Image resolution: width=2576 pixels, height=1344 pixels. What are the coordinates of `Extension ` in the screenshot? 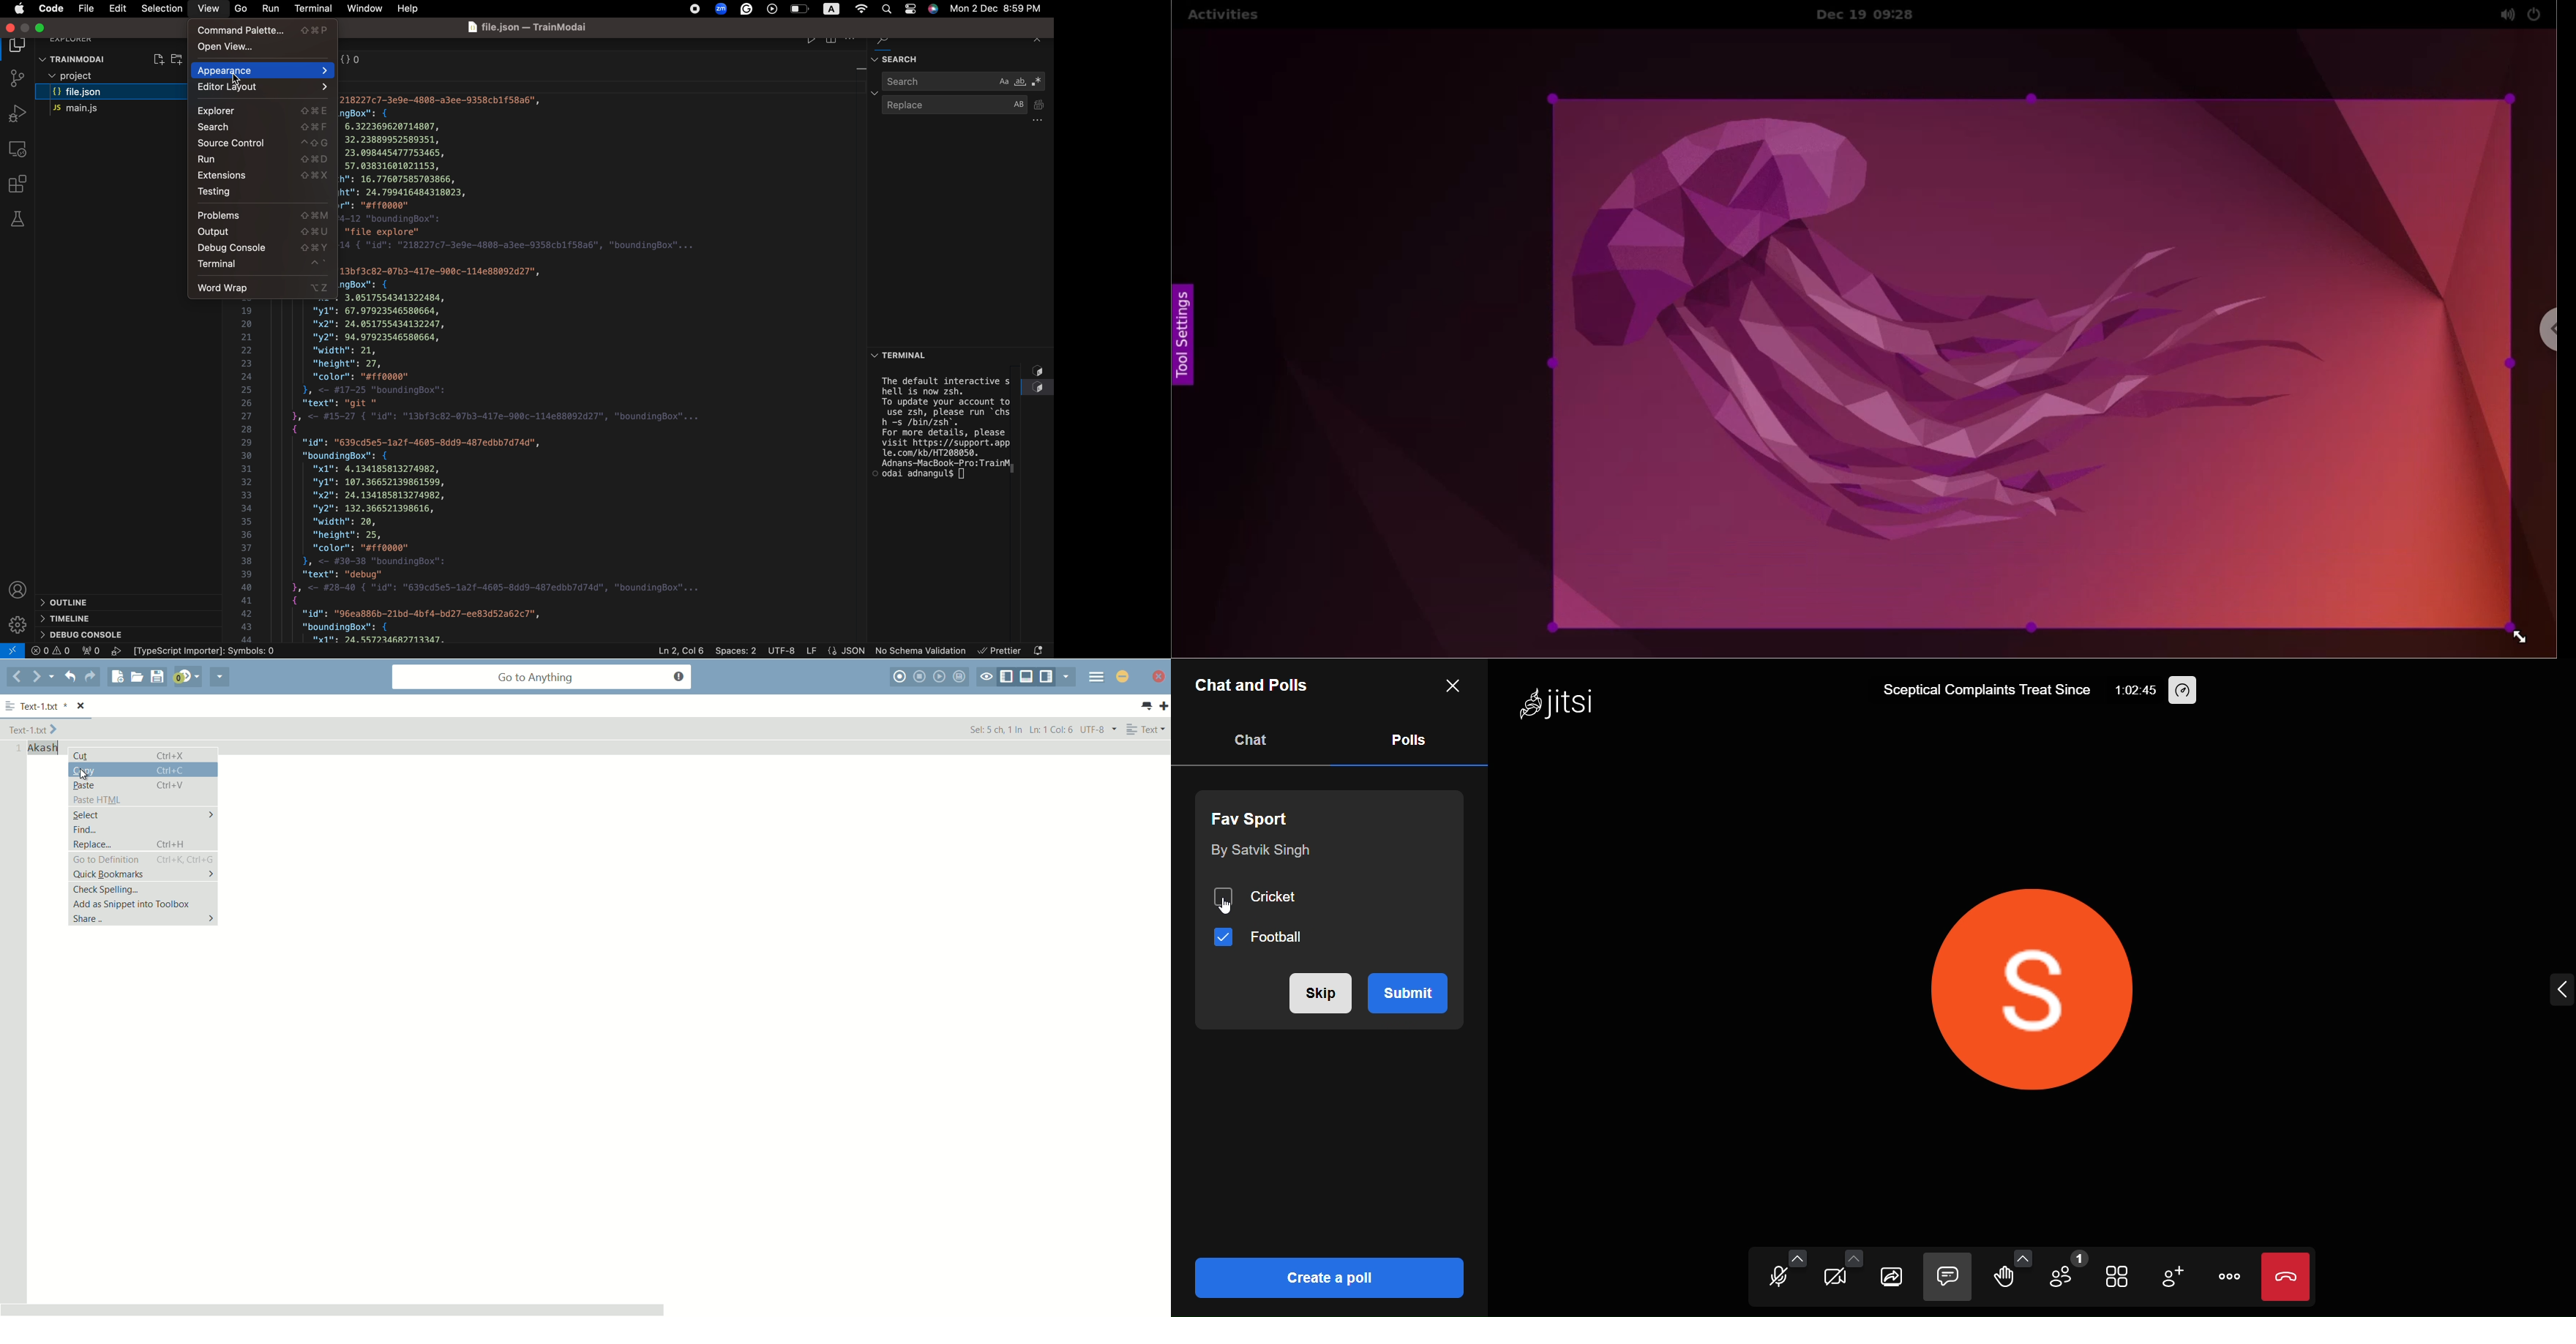 It's located at (262, 175).